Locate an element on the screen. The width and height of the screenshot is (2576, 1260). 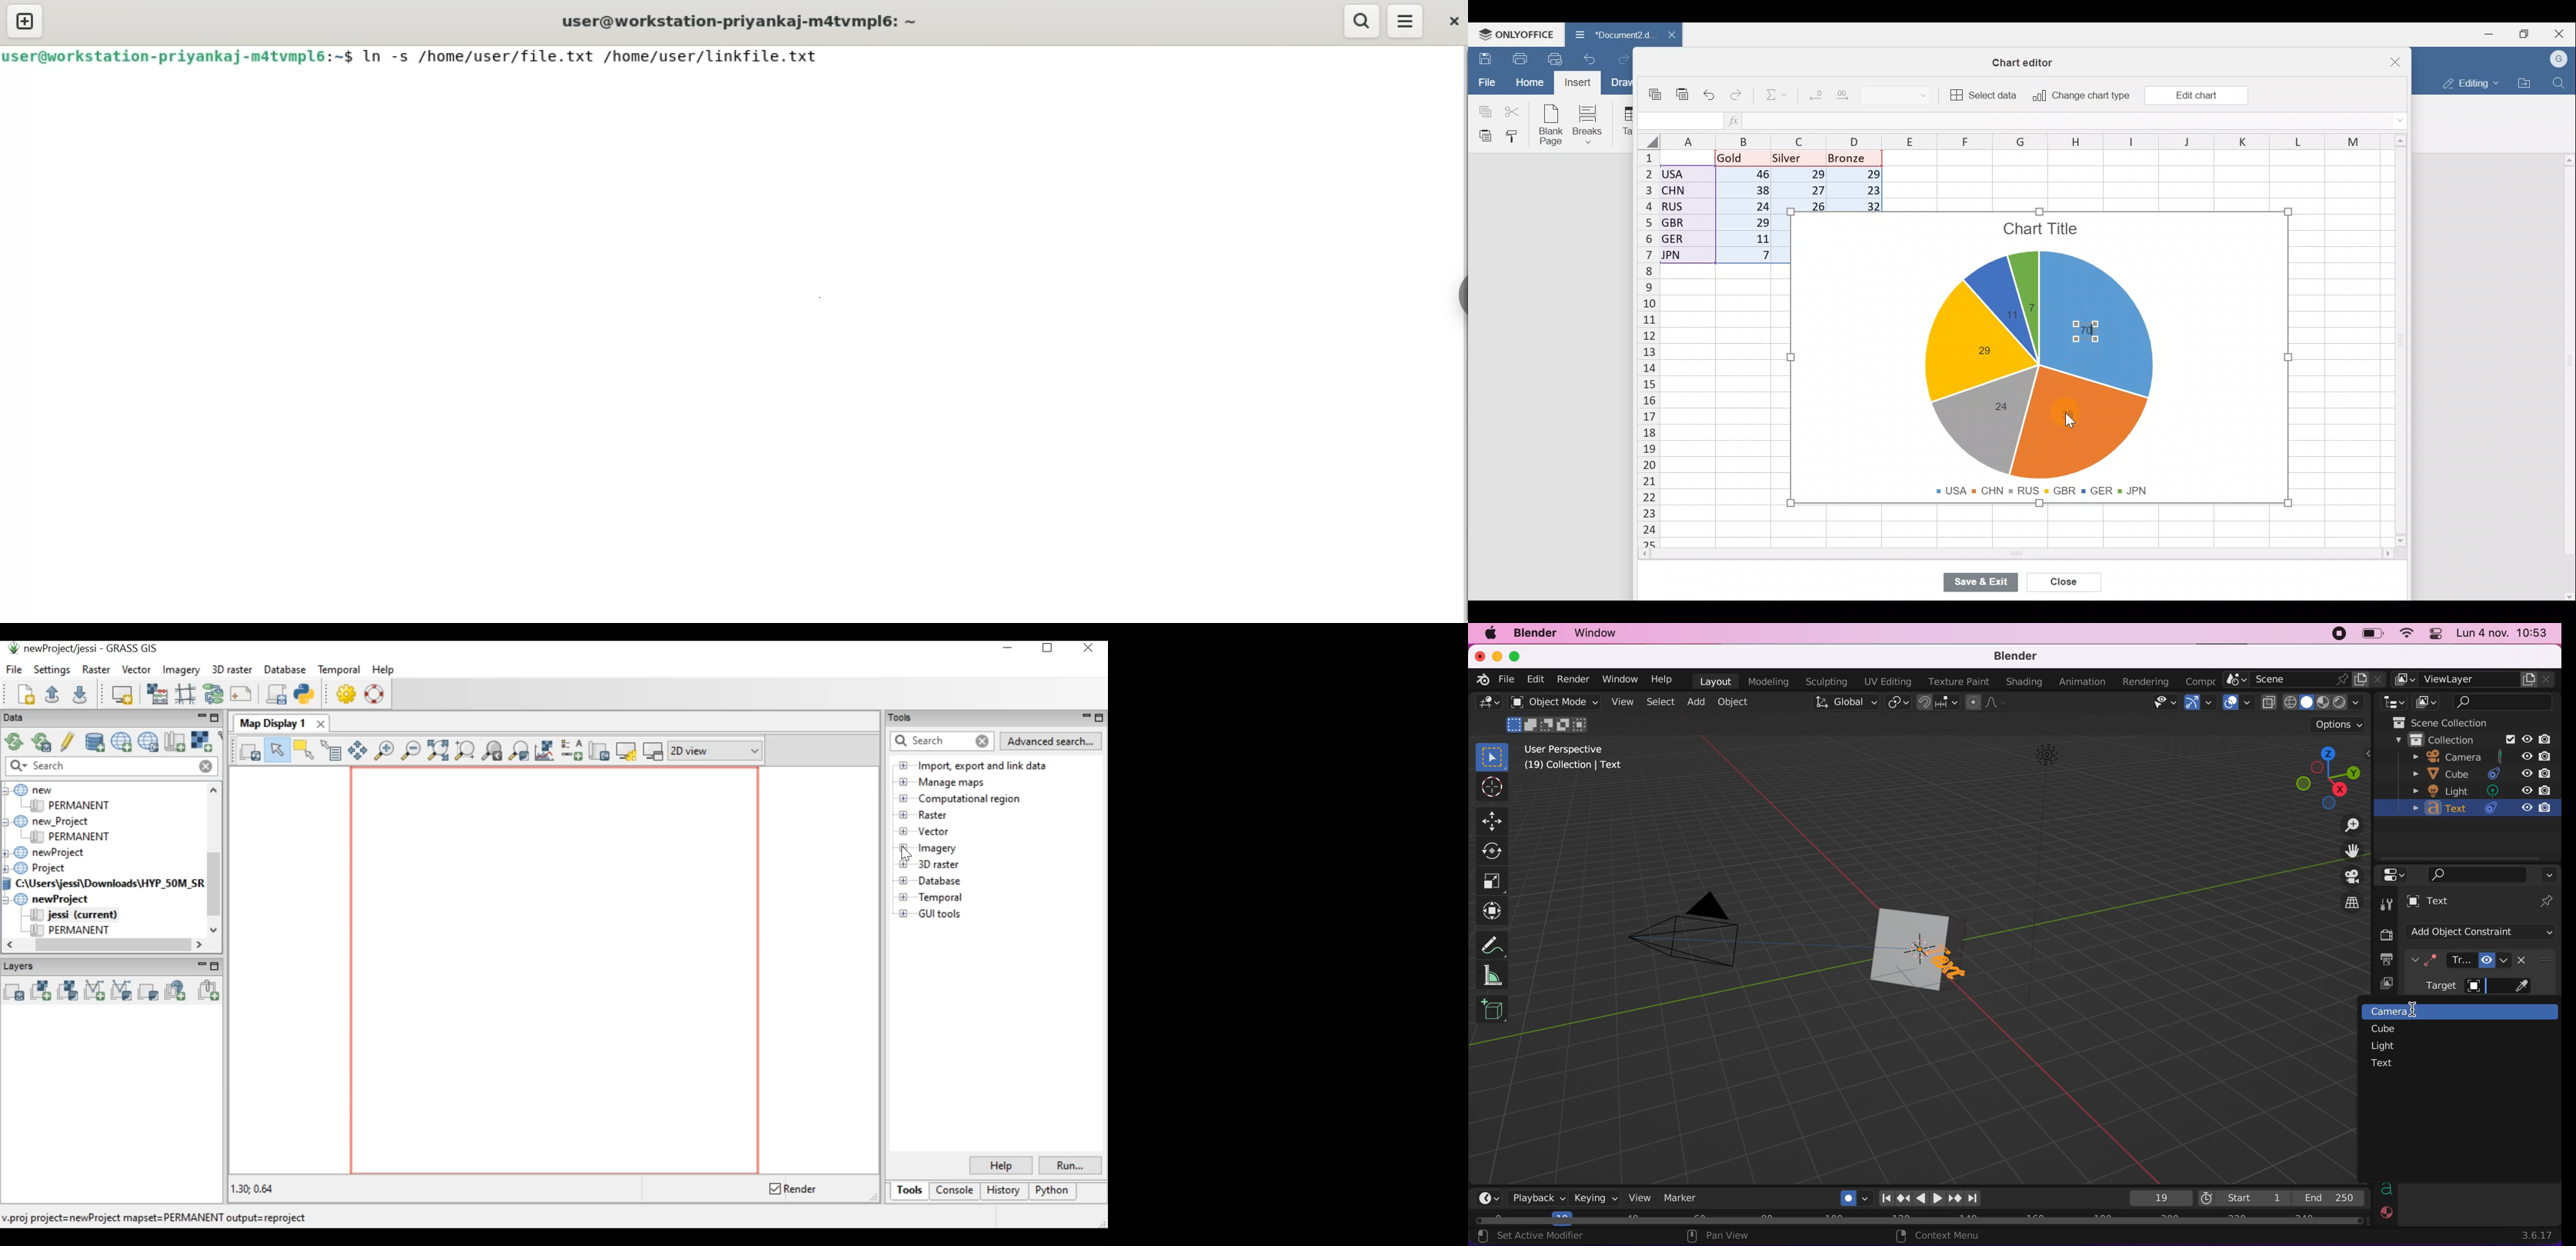
transformation orientation is located at coordinates (1845, 703).